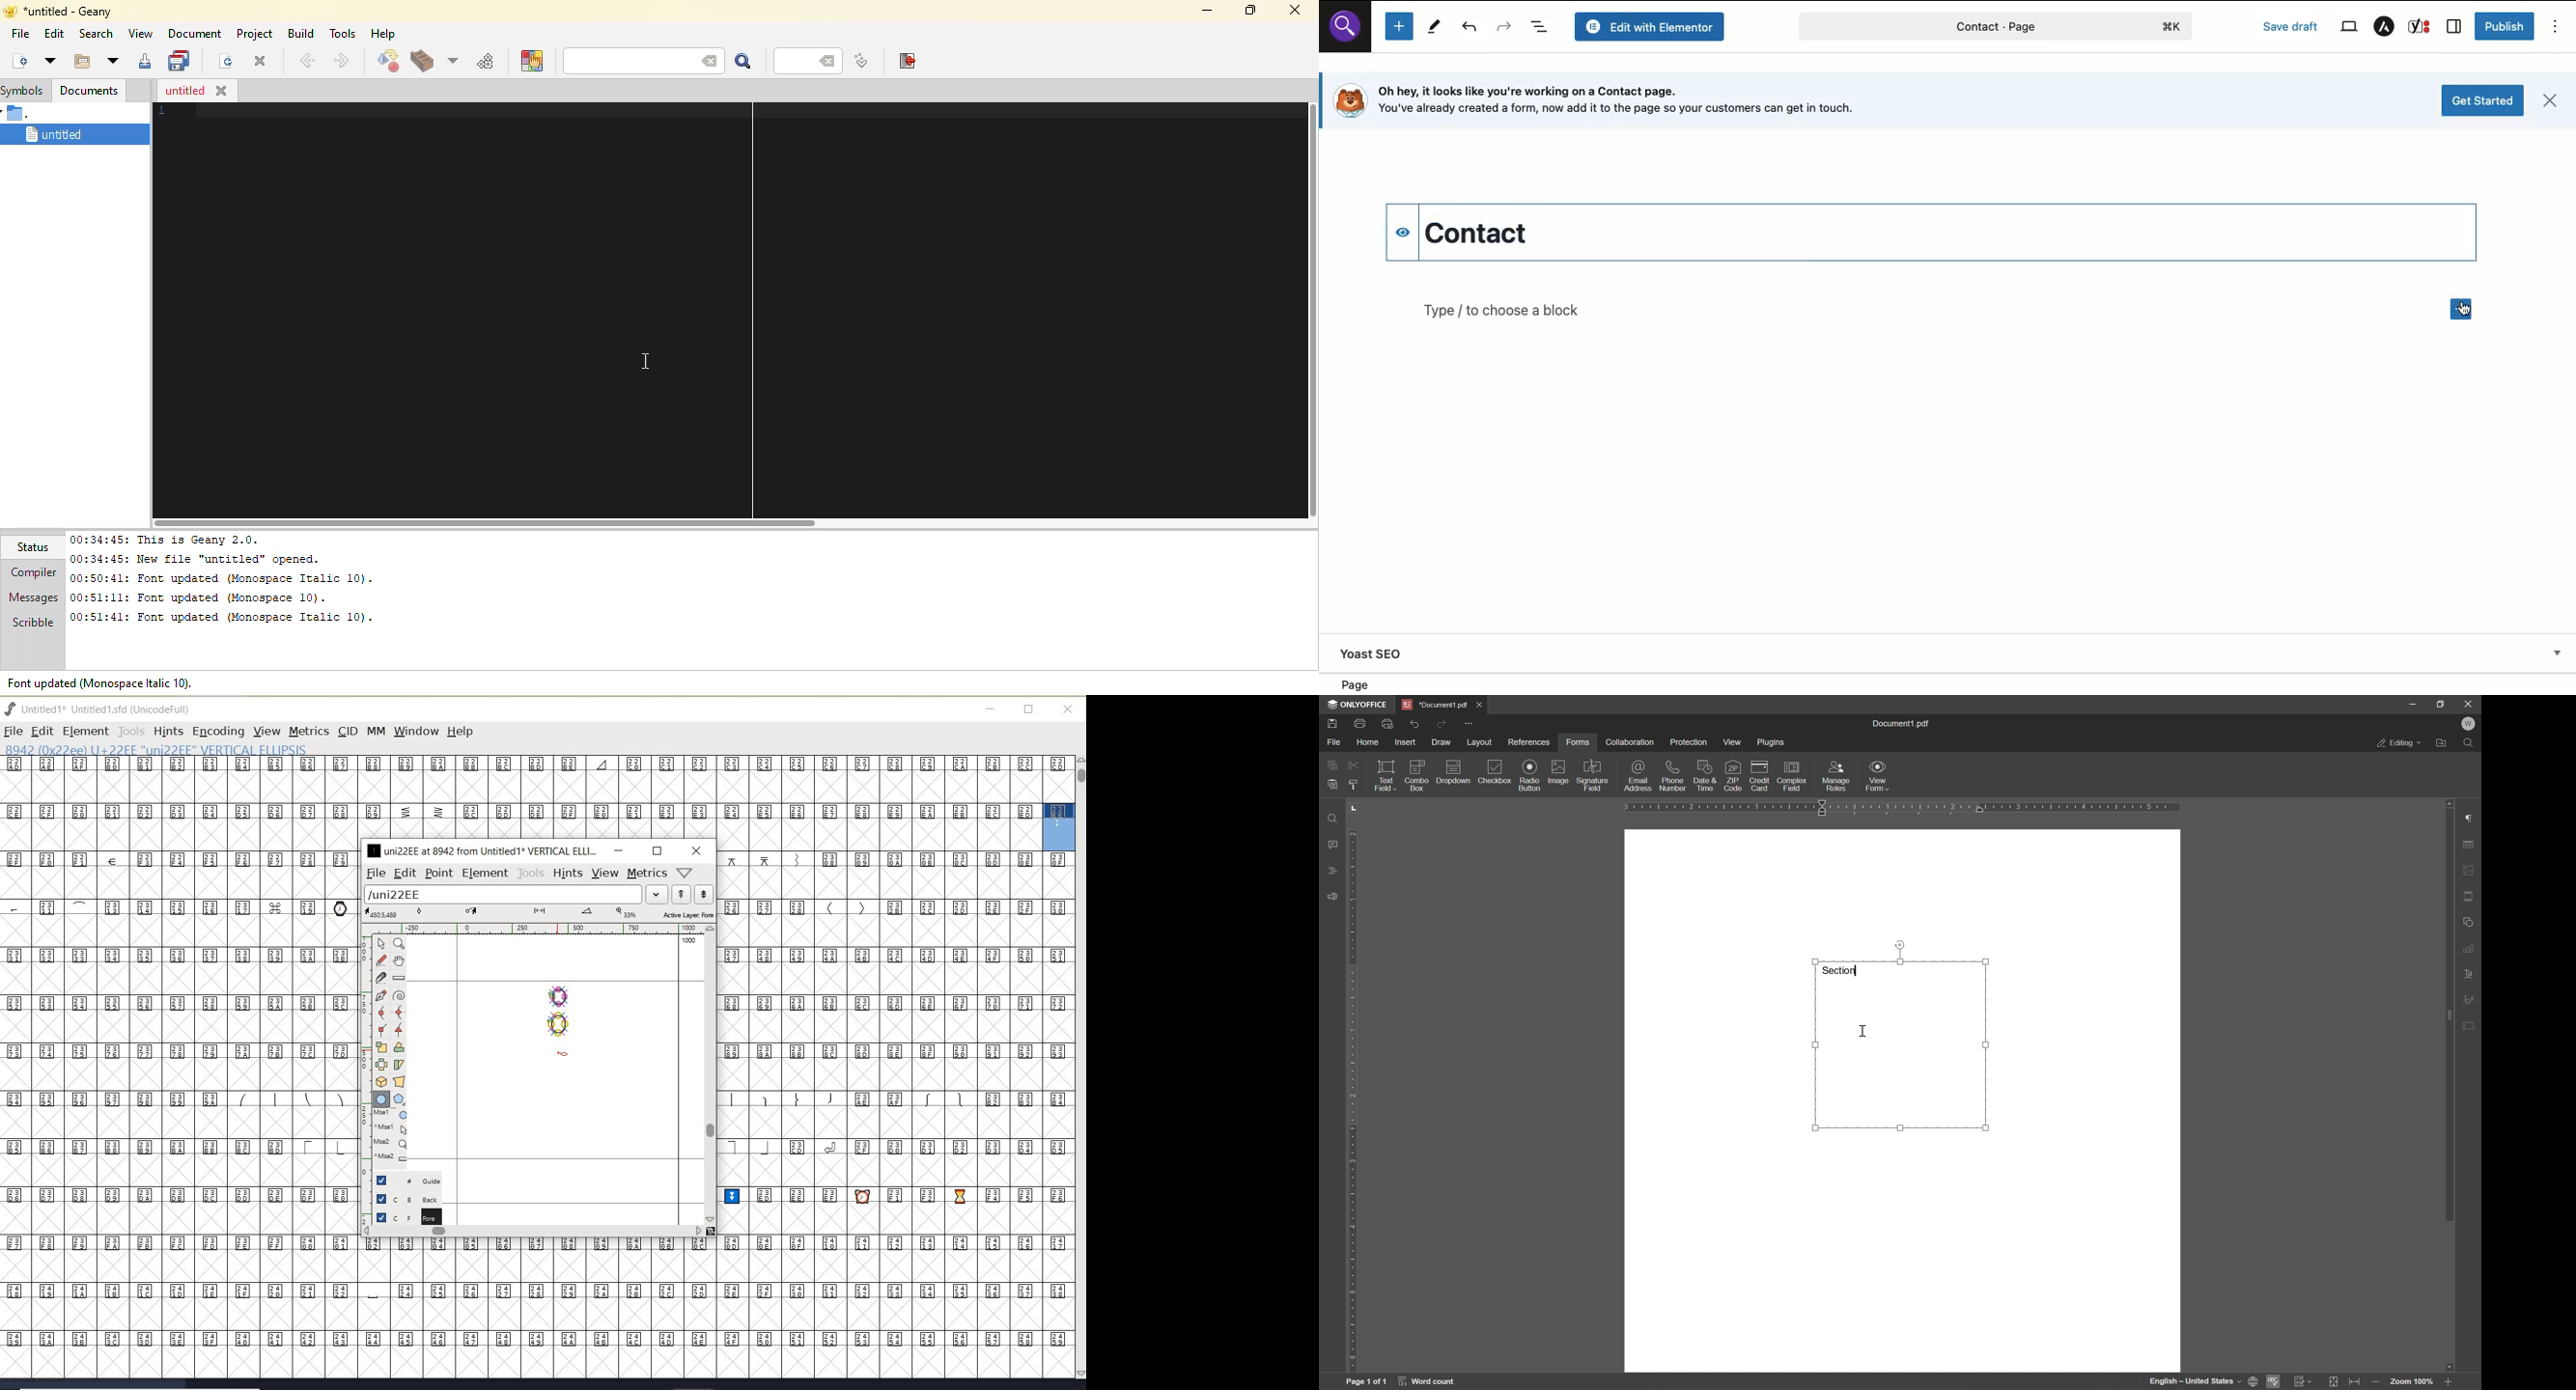 The image size is (2576, 1400). I want to click on shape settings, so click(2469, 921).